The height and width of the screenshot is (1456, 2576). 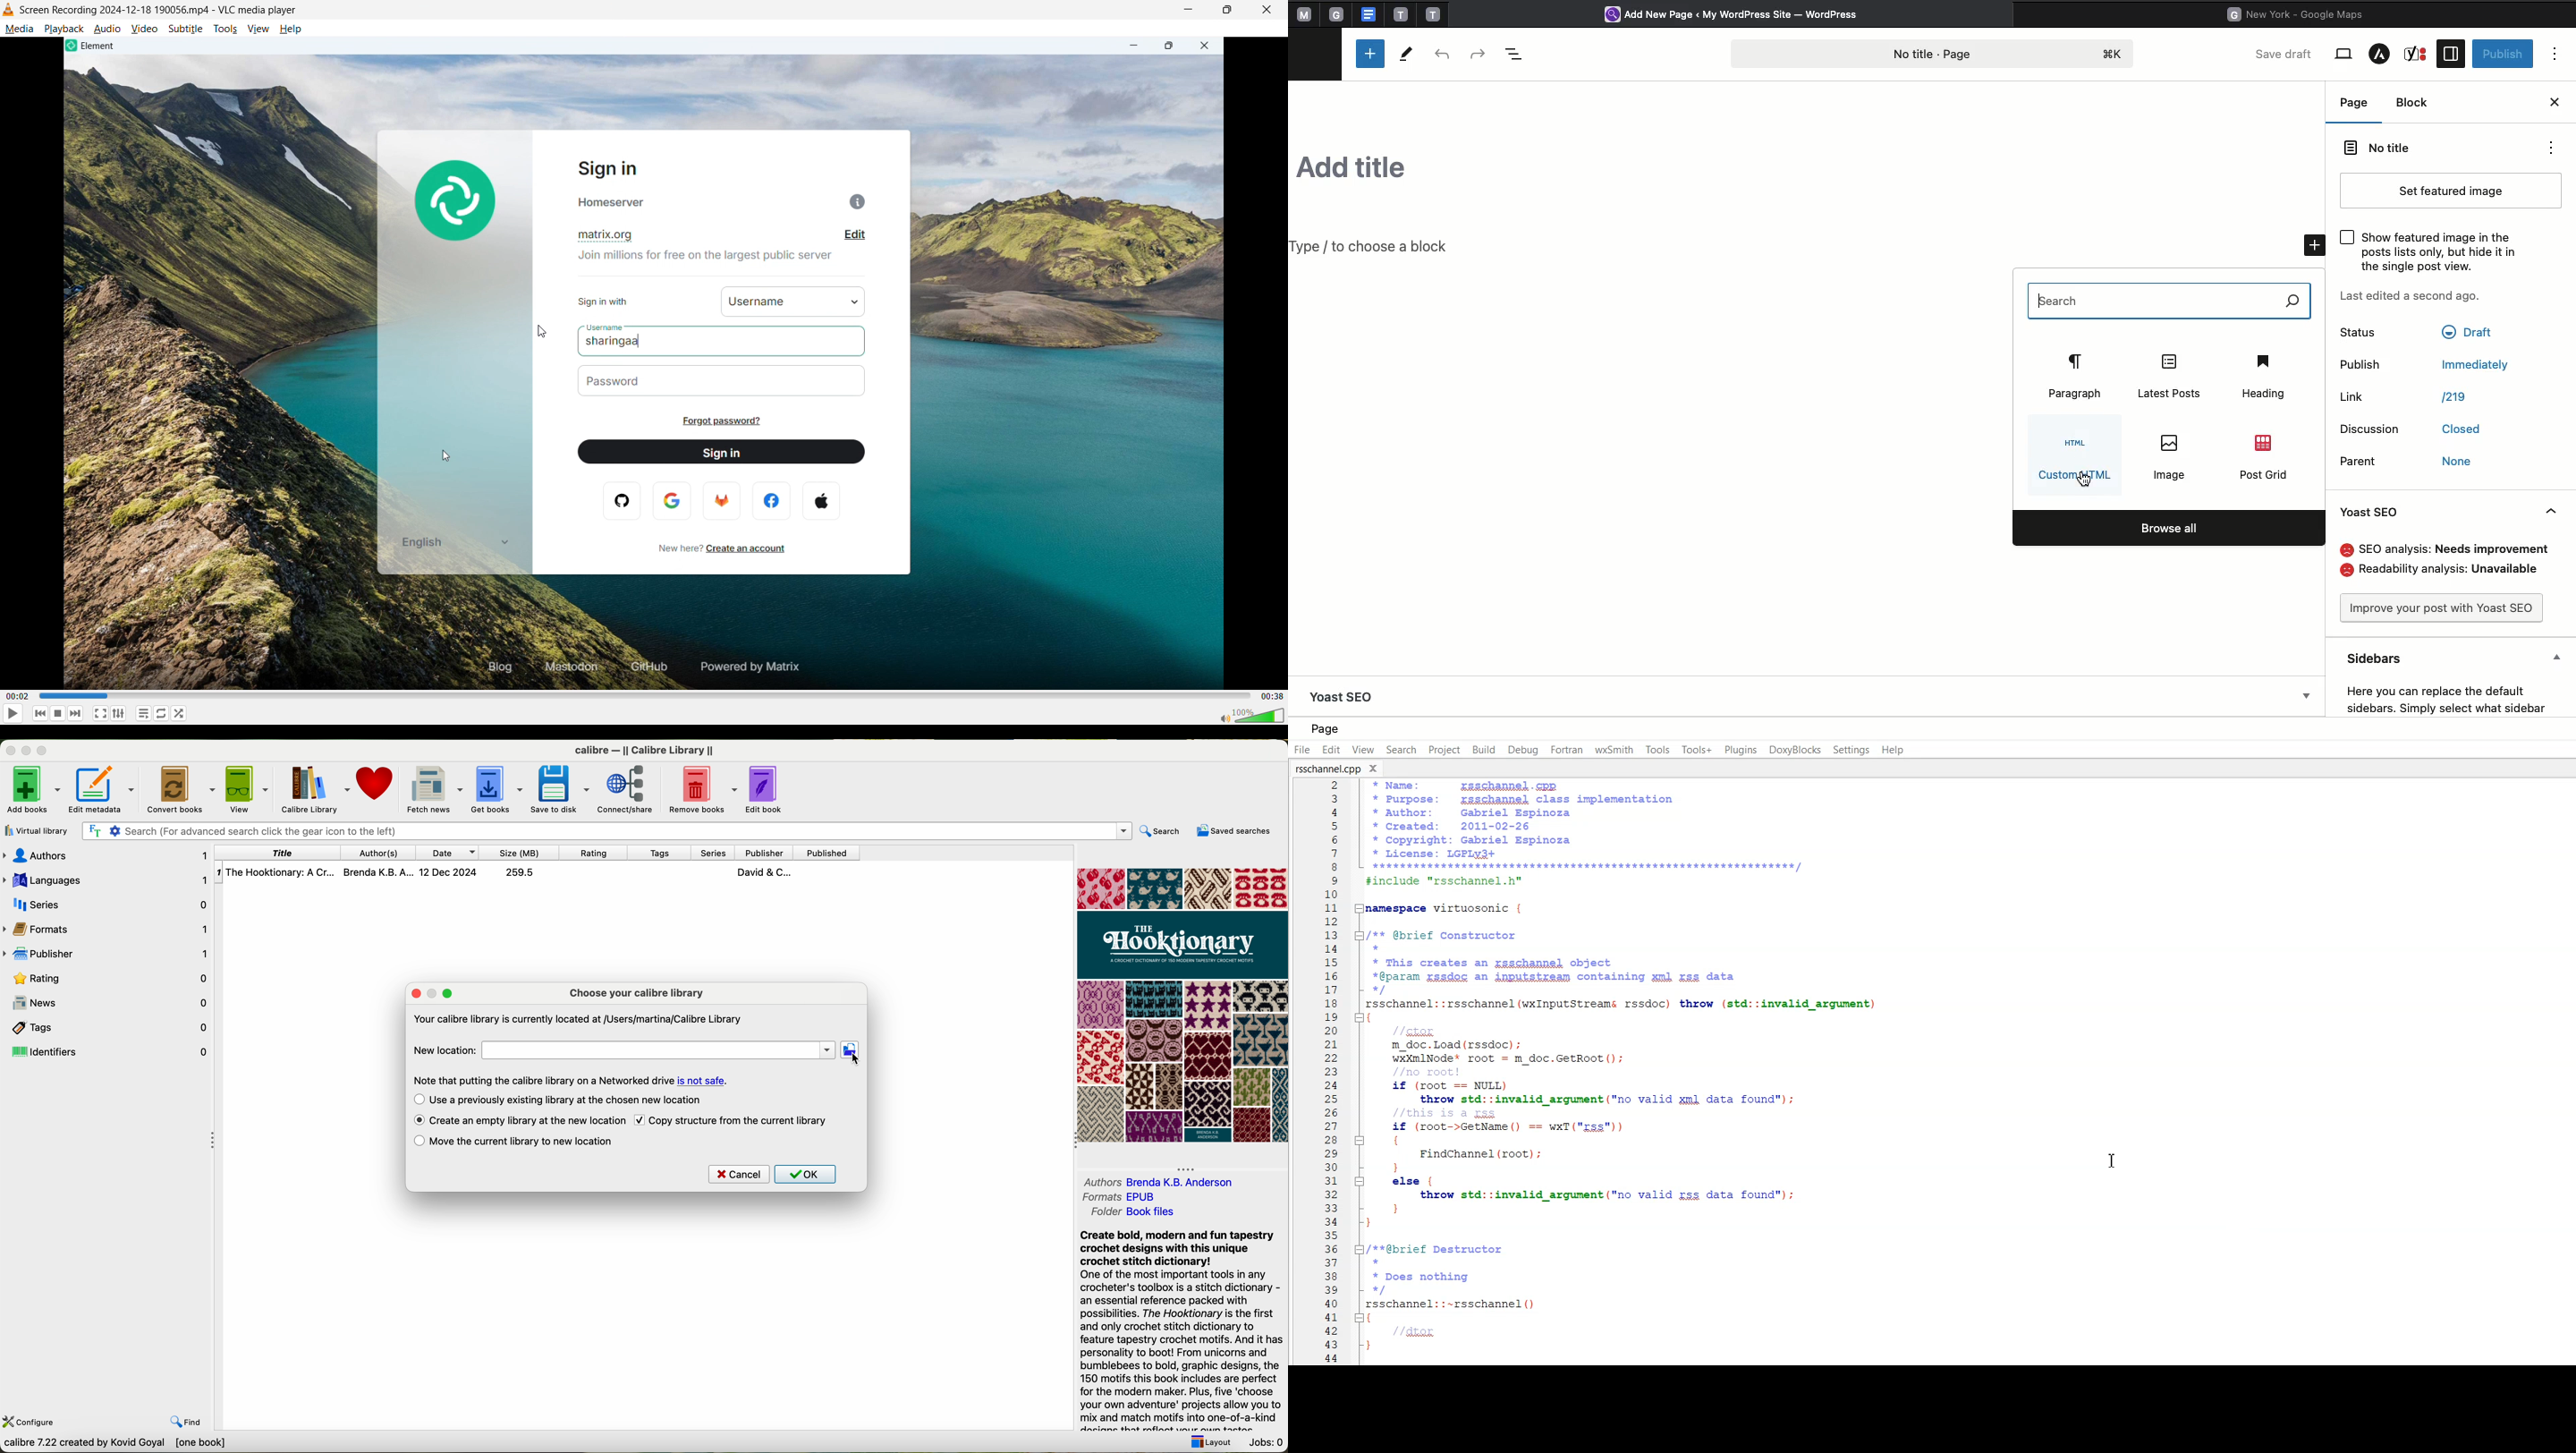 I want to click on Options, so click(x=2556, y=54).